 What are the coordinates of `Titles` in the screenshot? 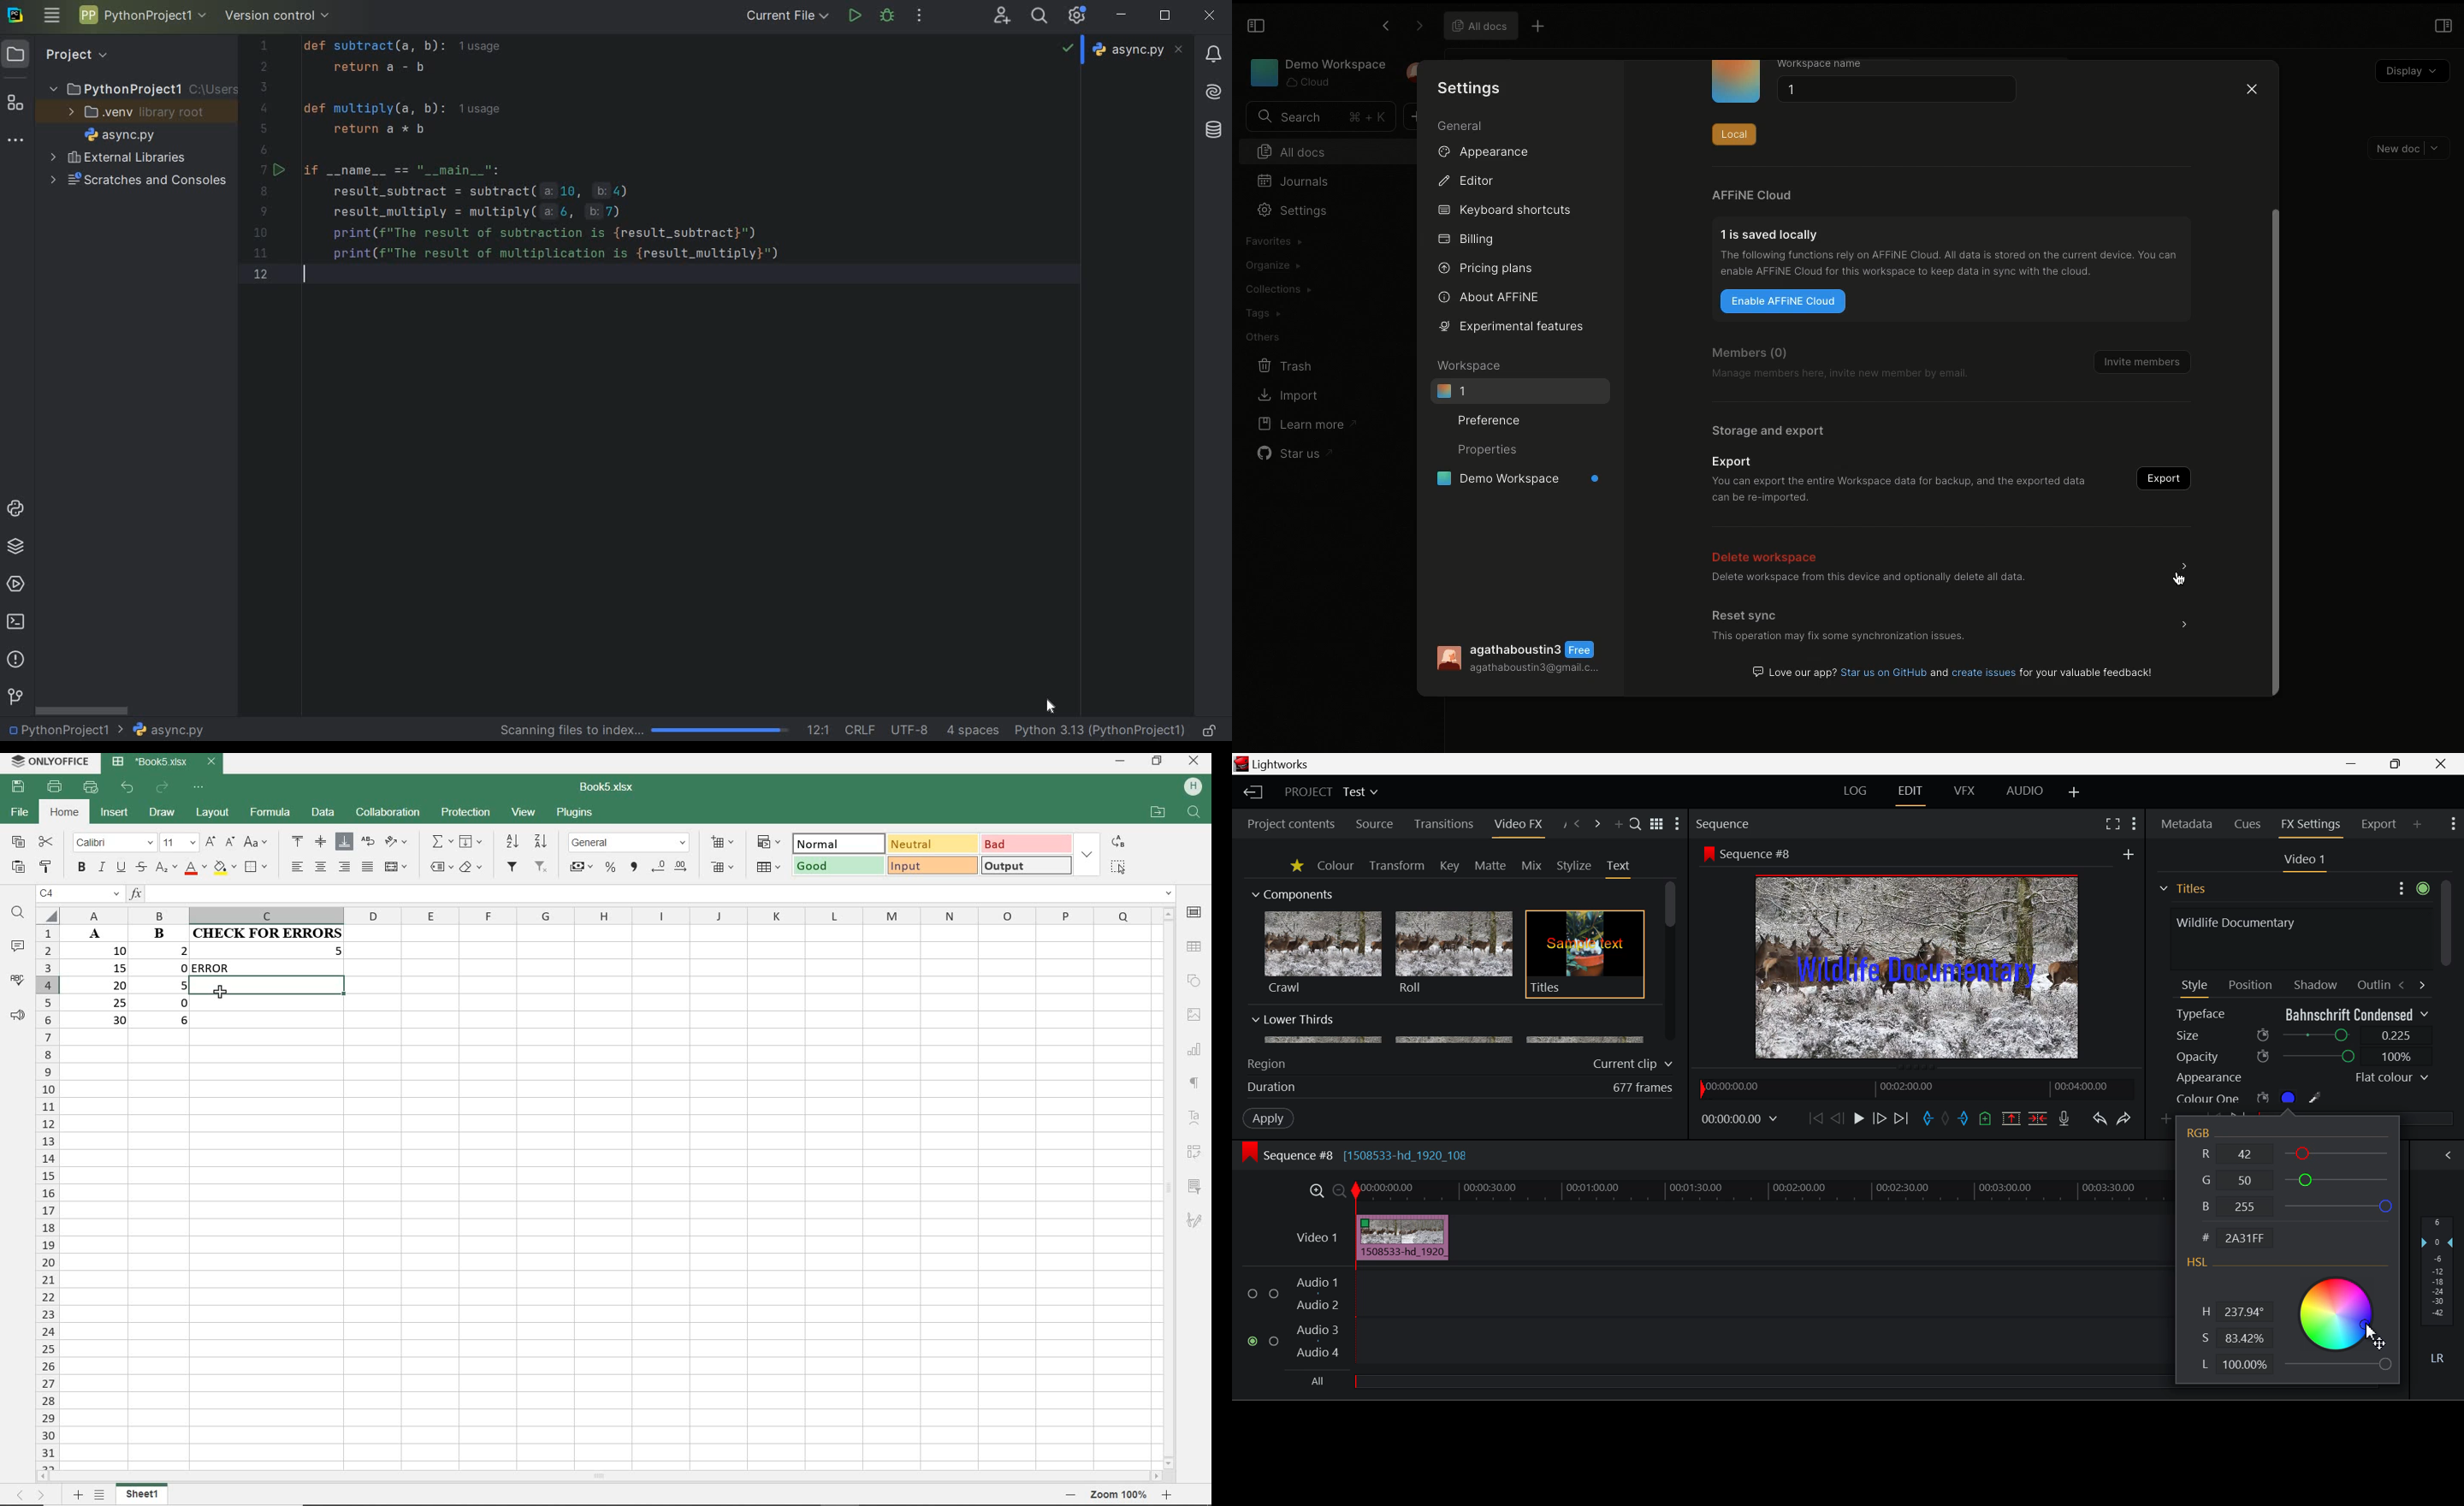 It's located at (1585, 955).